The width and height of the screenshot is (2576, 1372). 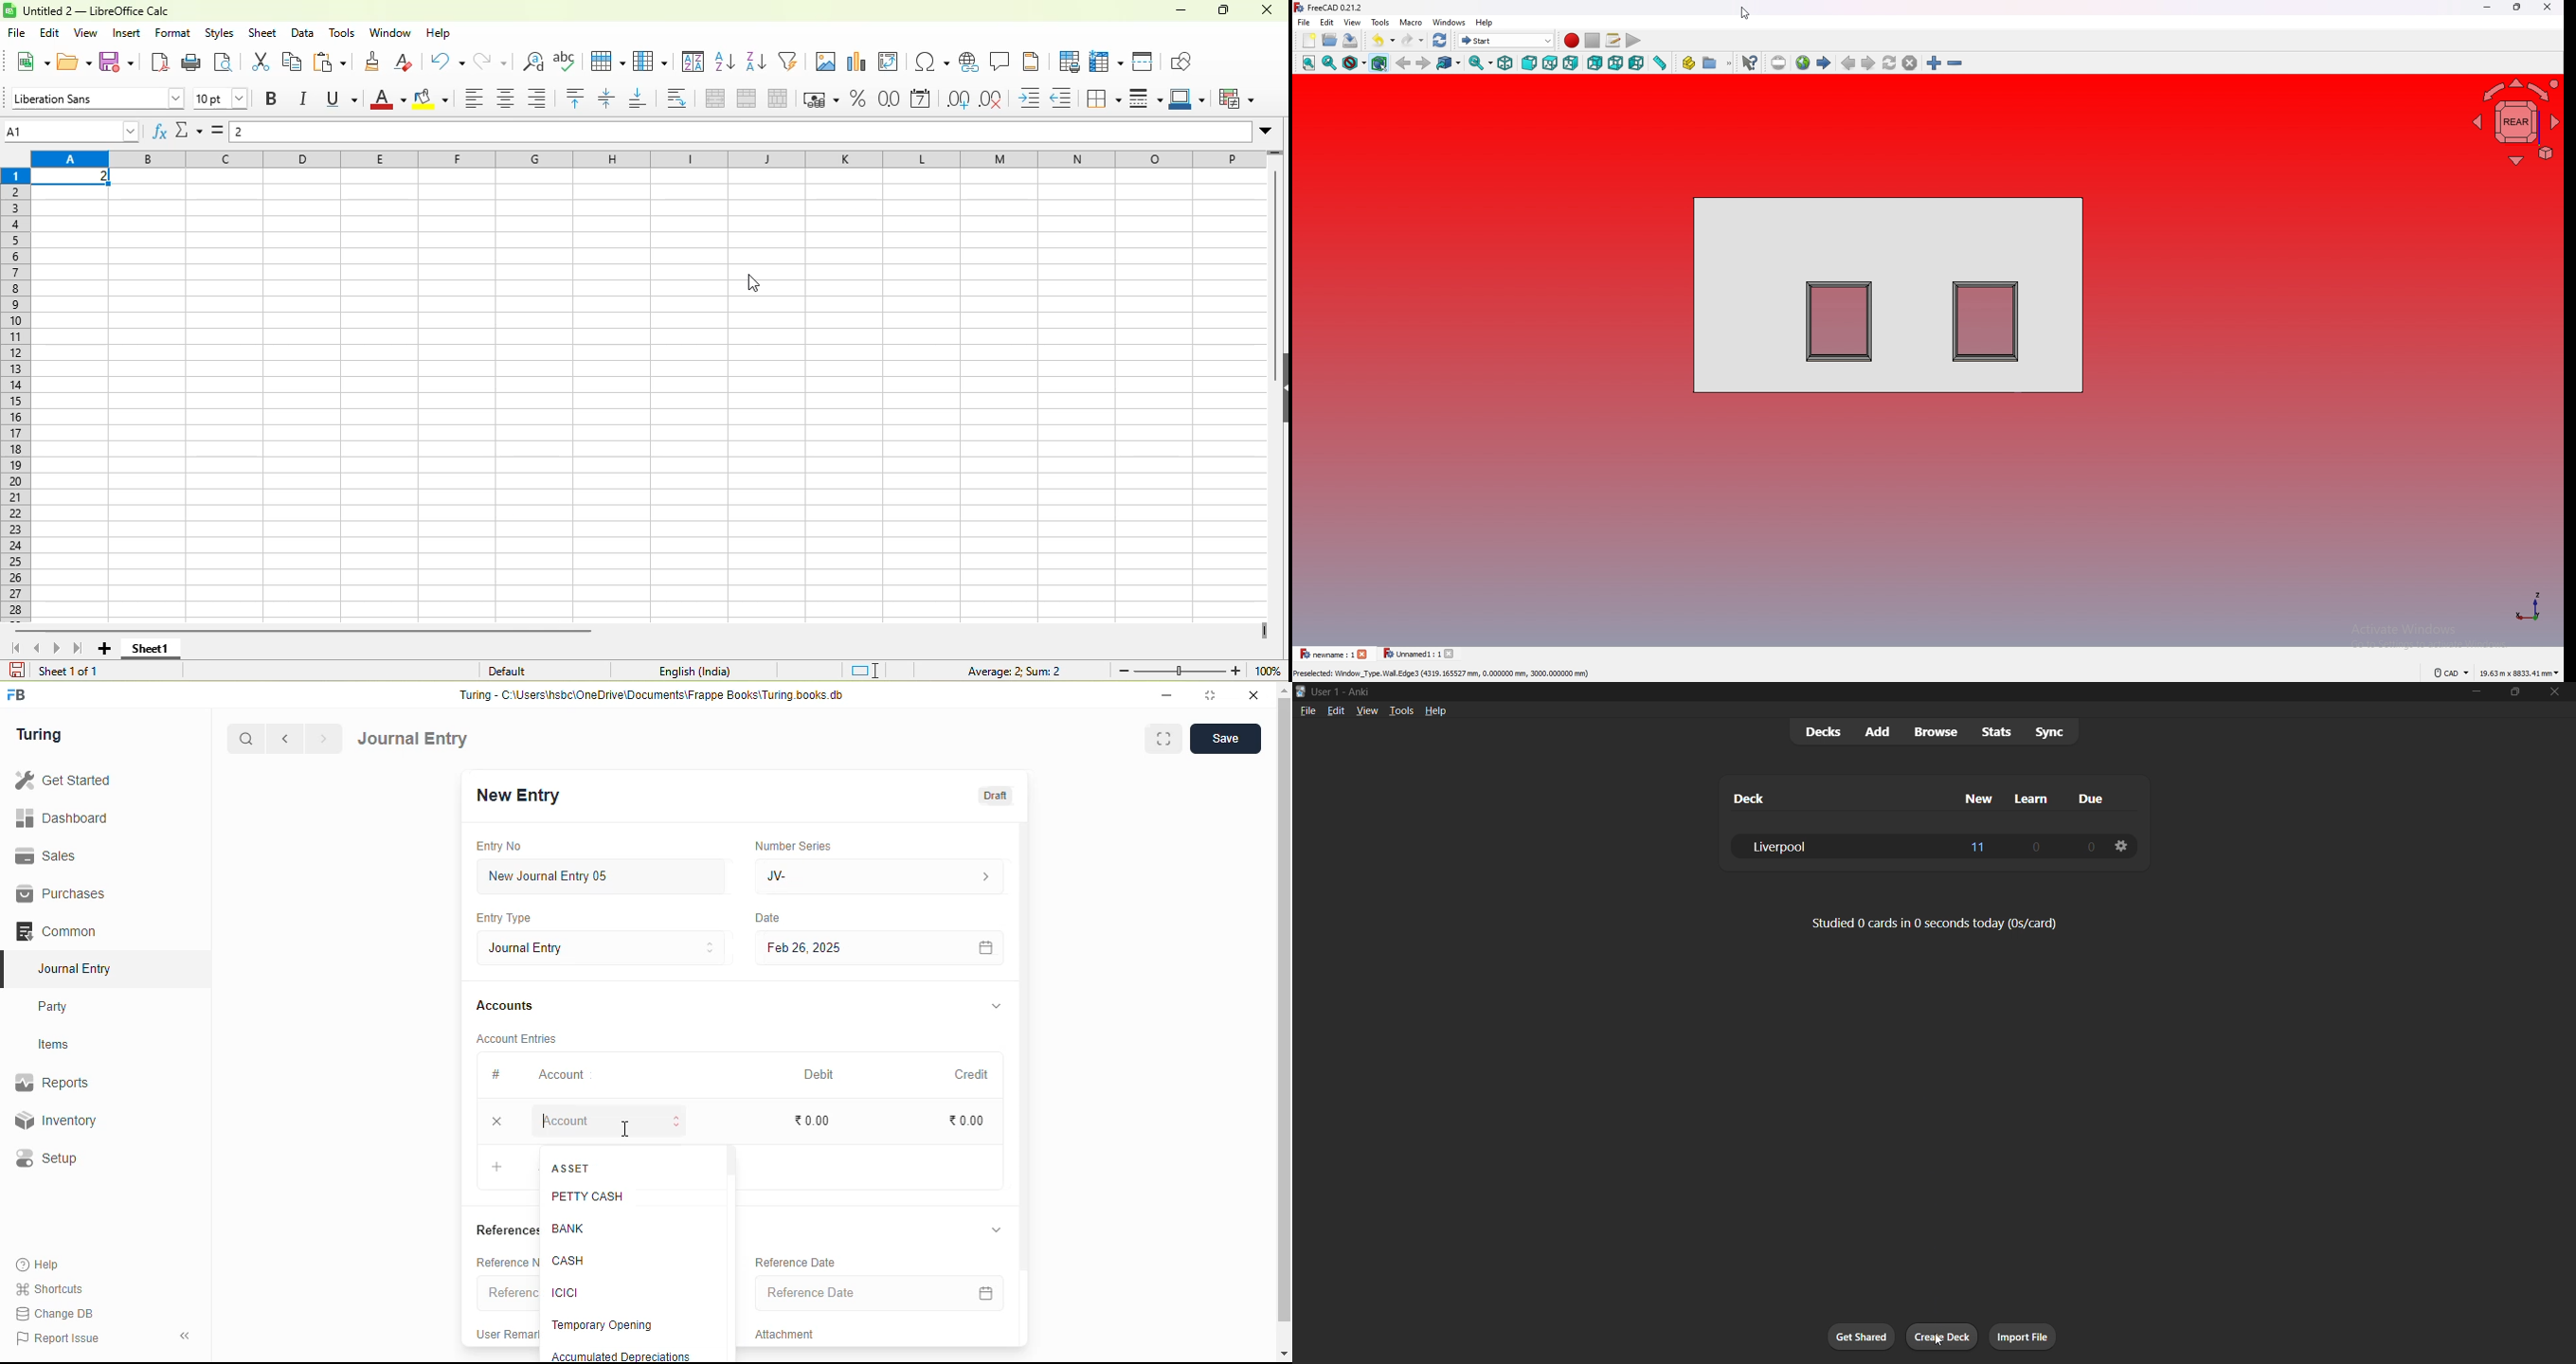 What do you see at coordinates (186, 1337) in the screenshot?
I see `toggle sidebar` at bounding box center [186, 1337].